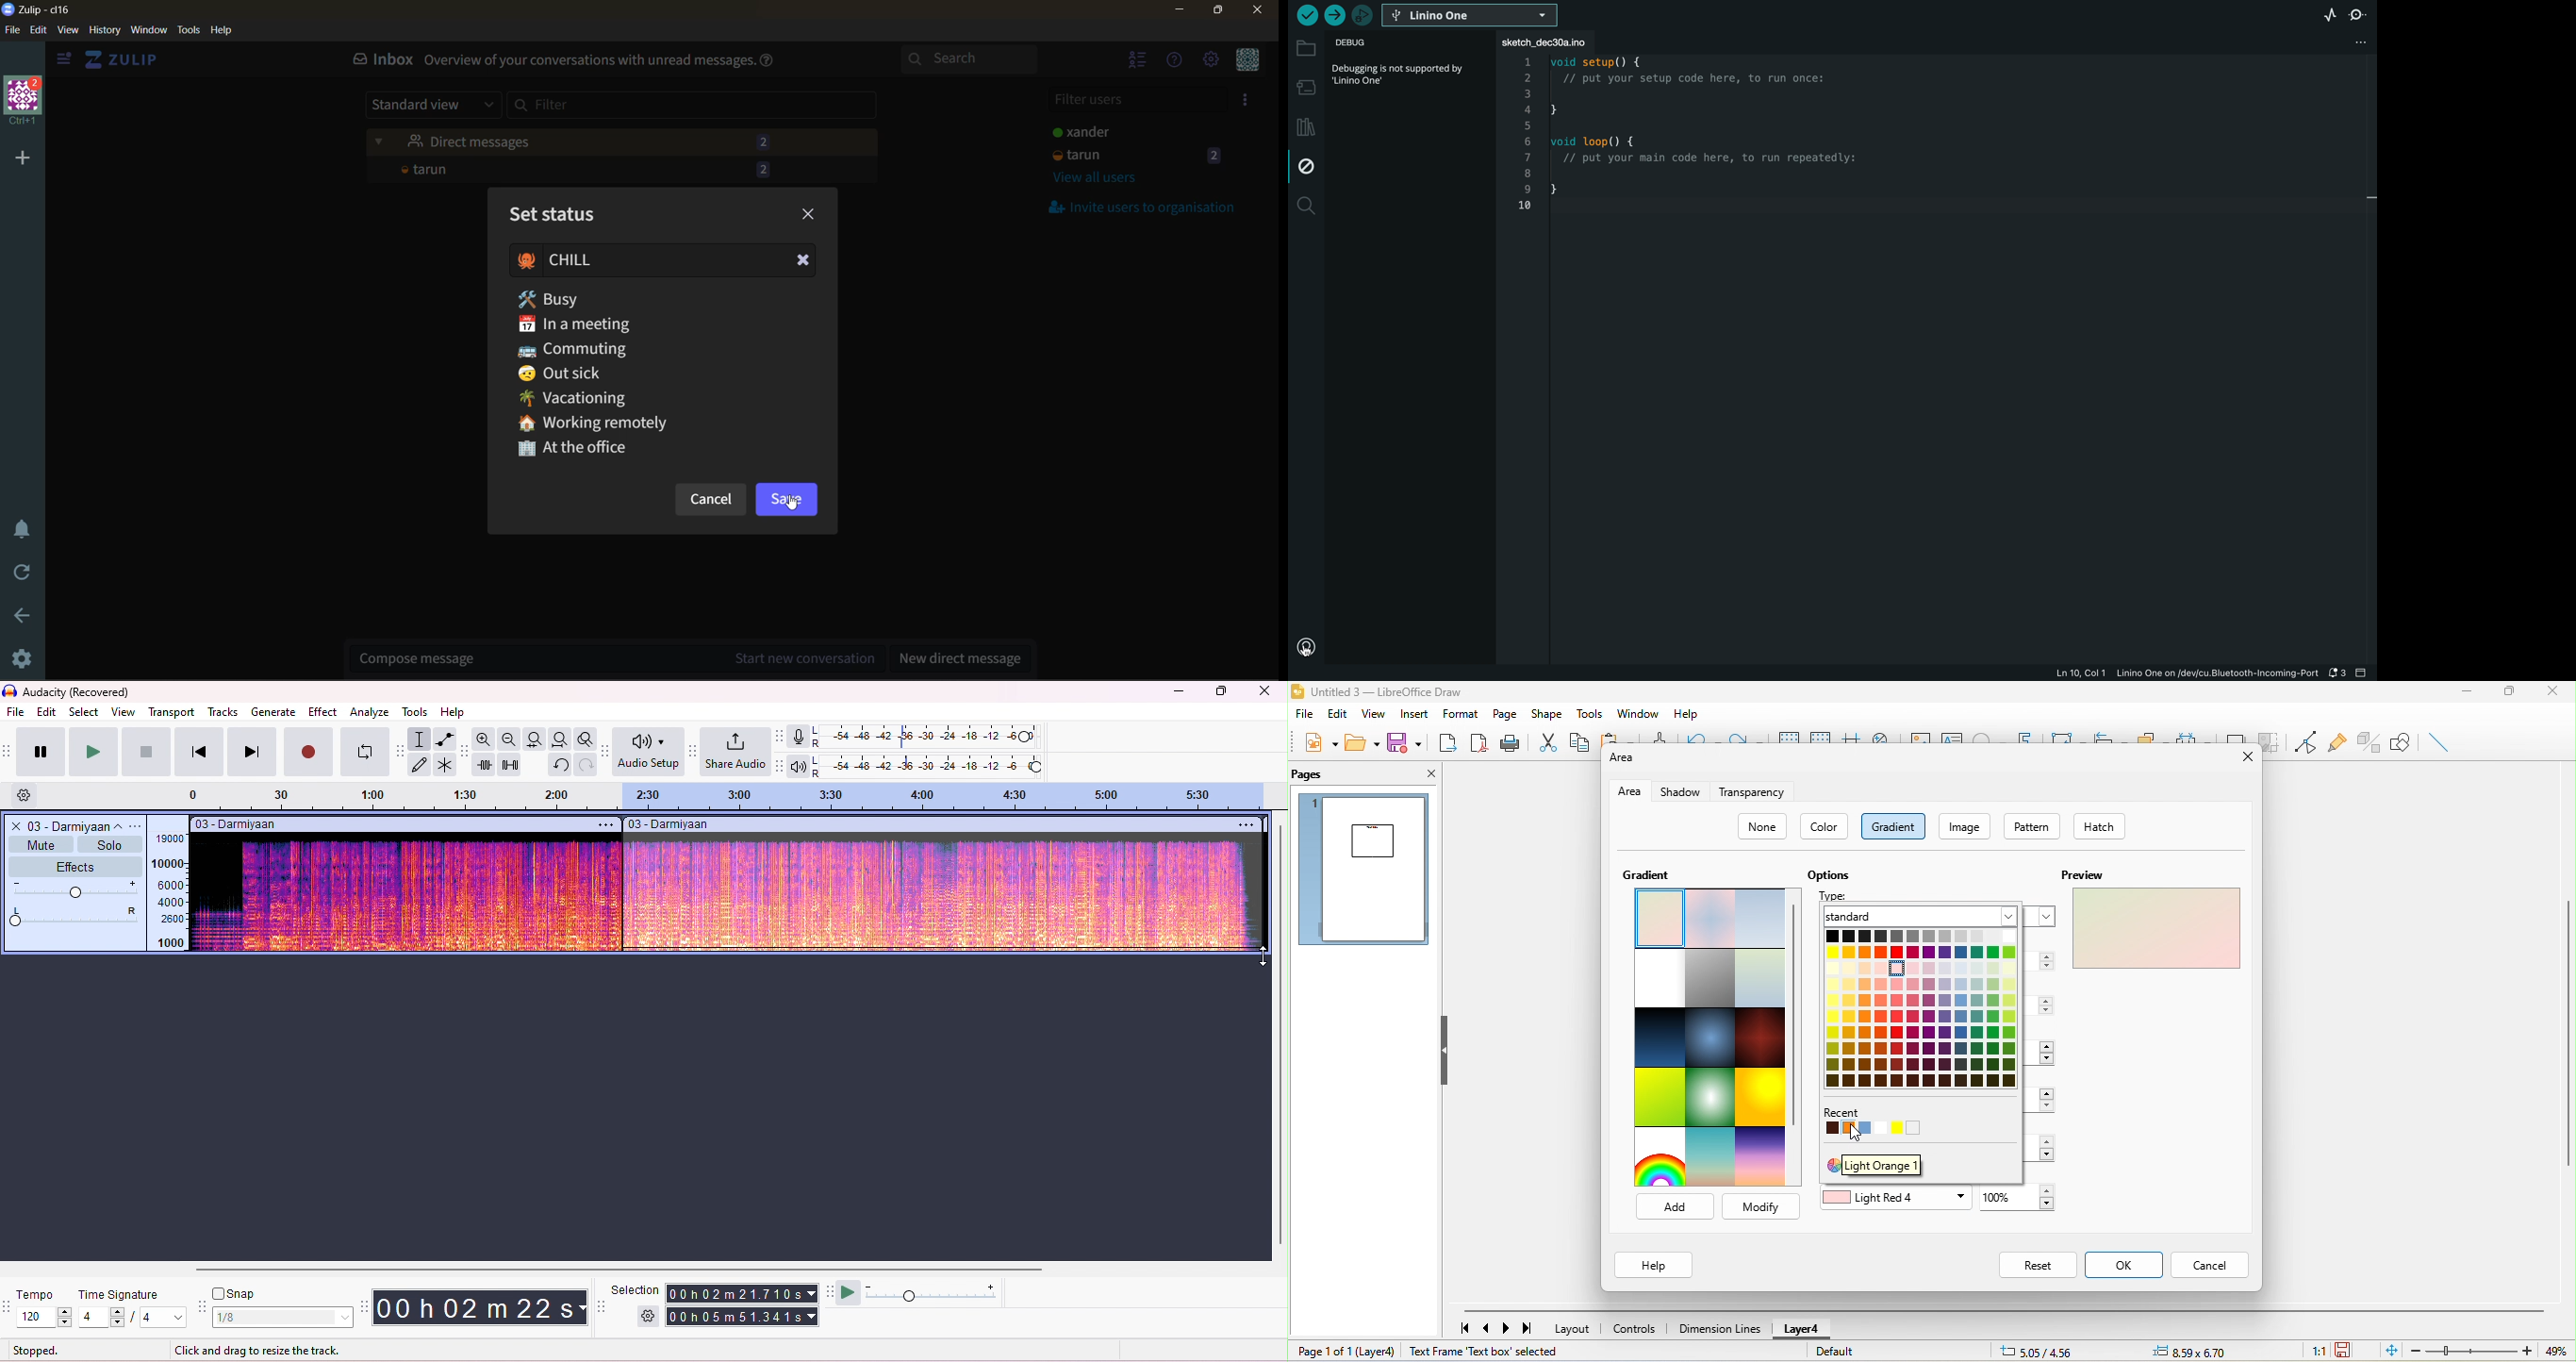 The height and width of the screenshot is (1372, 2576). Describe the element at coordinates (1379, 1352) in the screenshot. I see `layer 4` at that location.